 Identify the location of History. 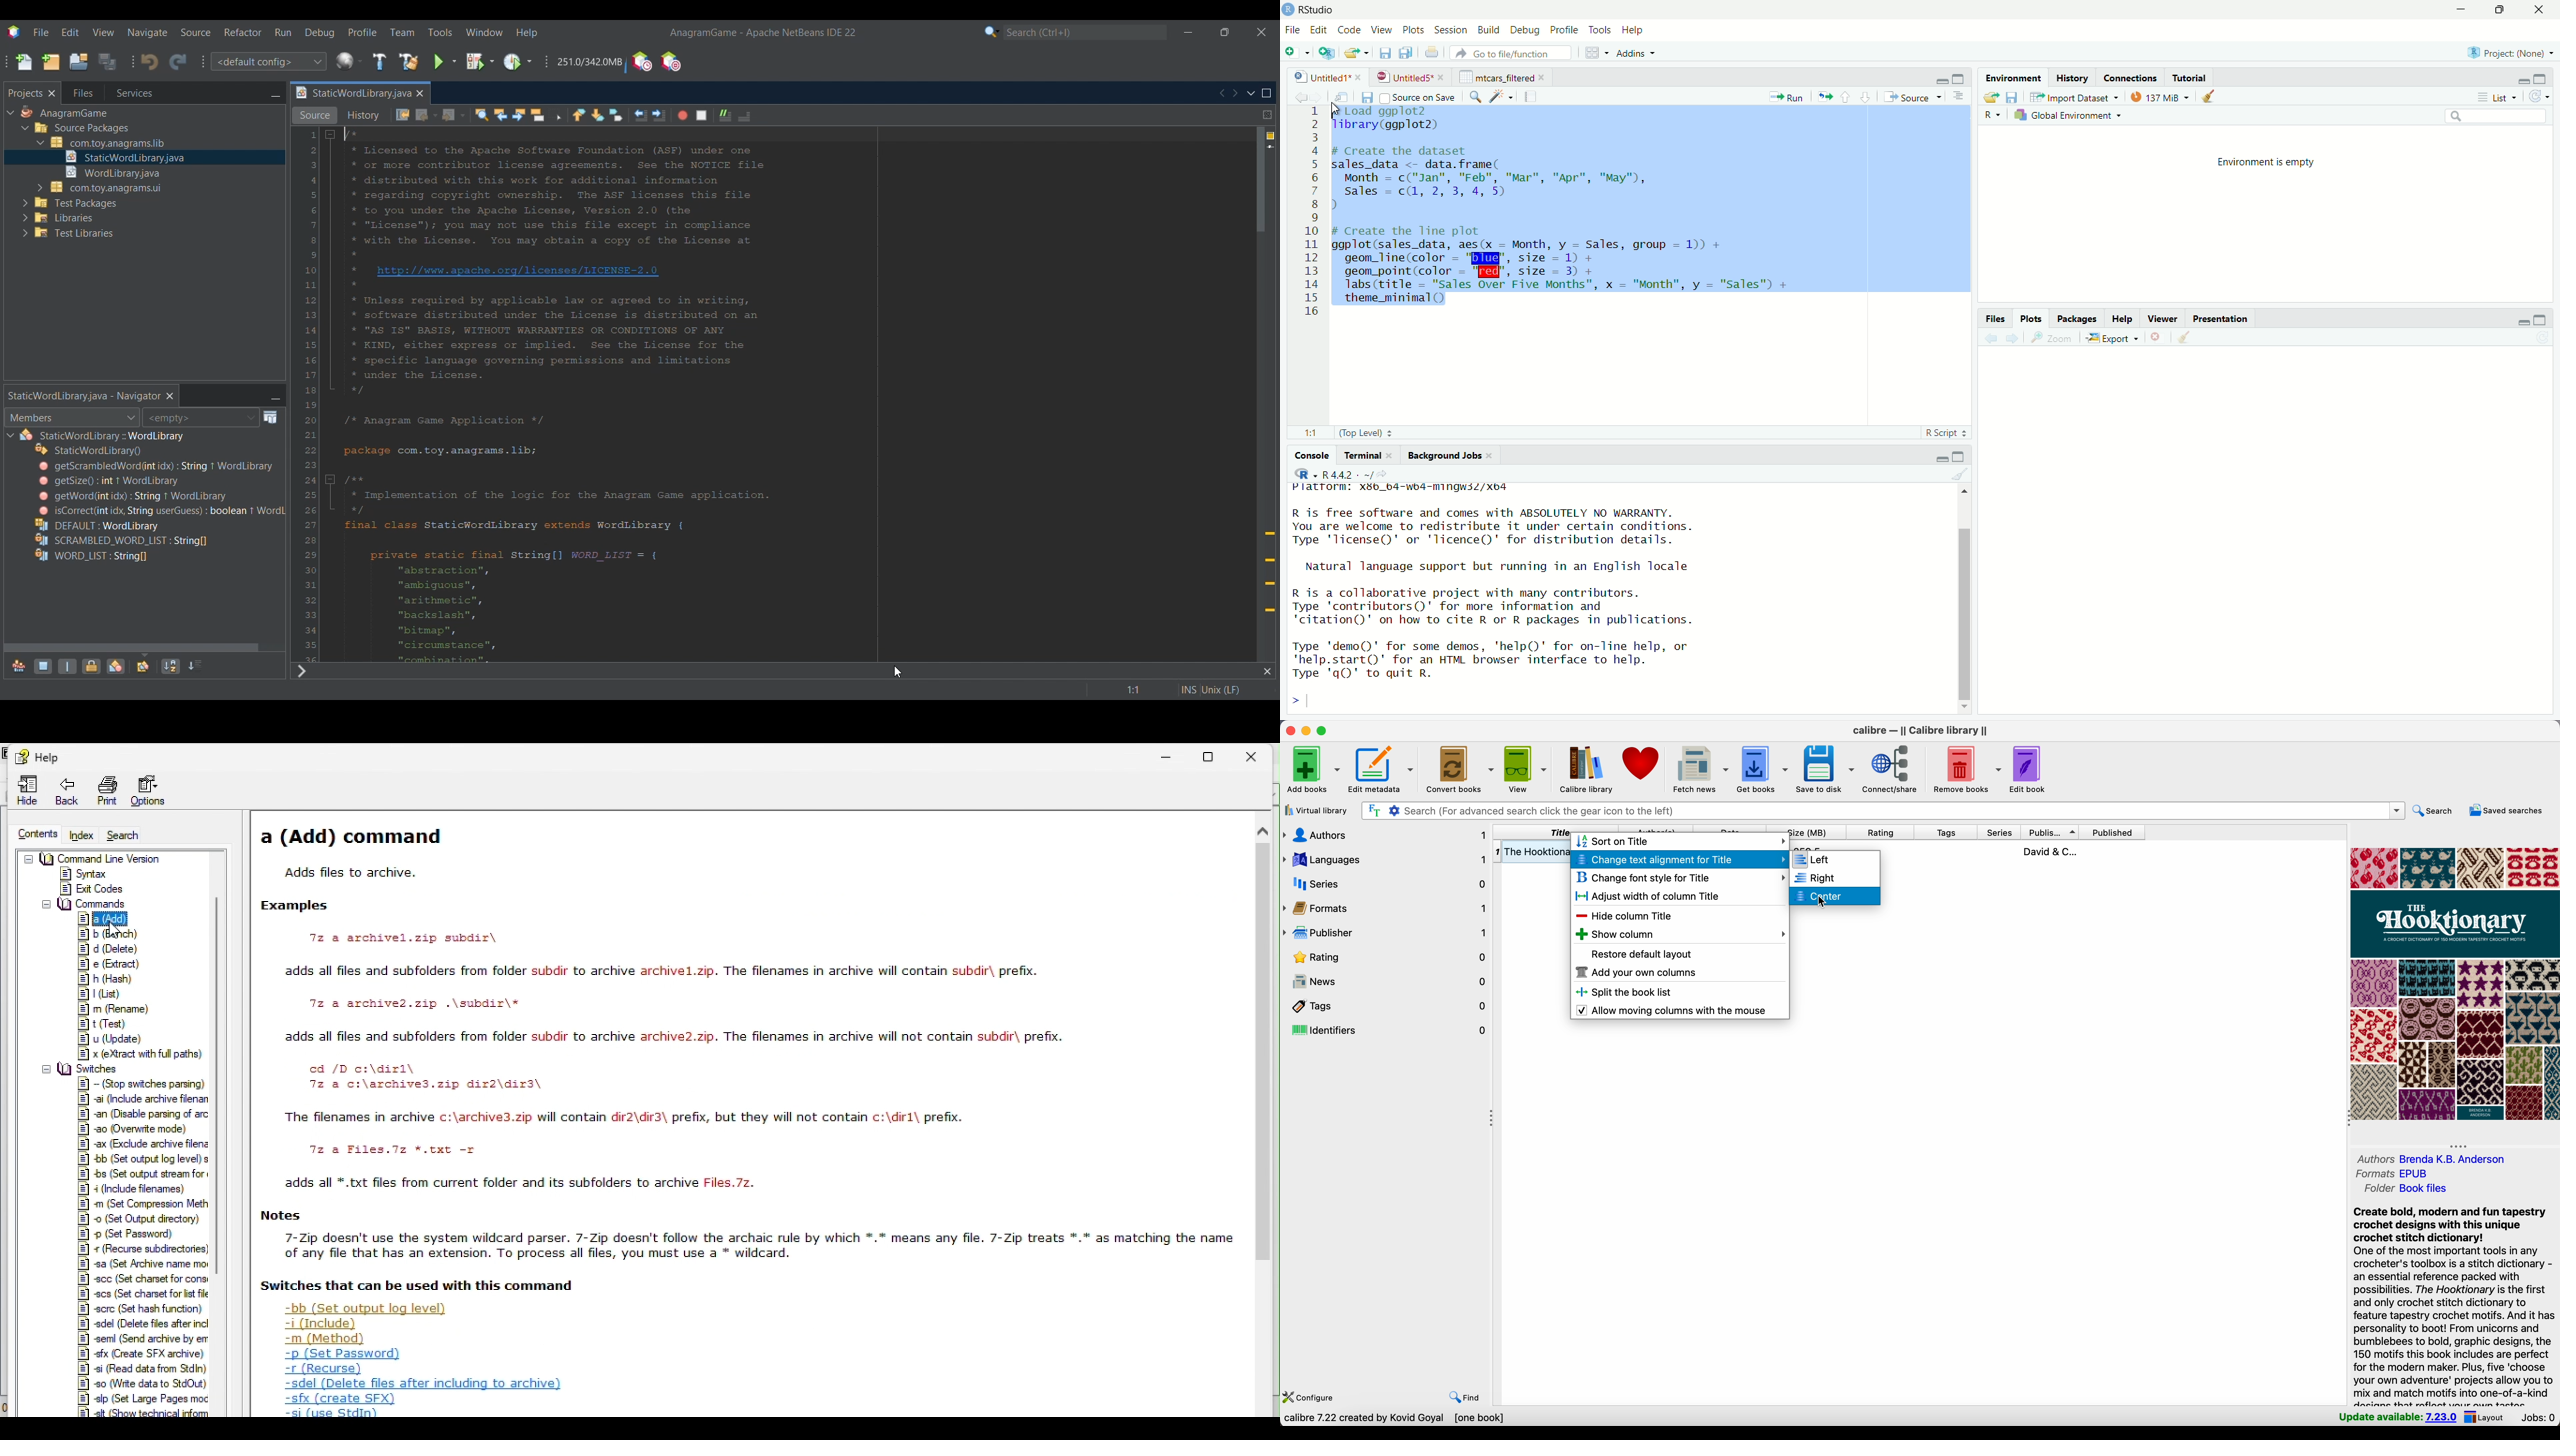
(2071, 78).